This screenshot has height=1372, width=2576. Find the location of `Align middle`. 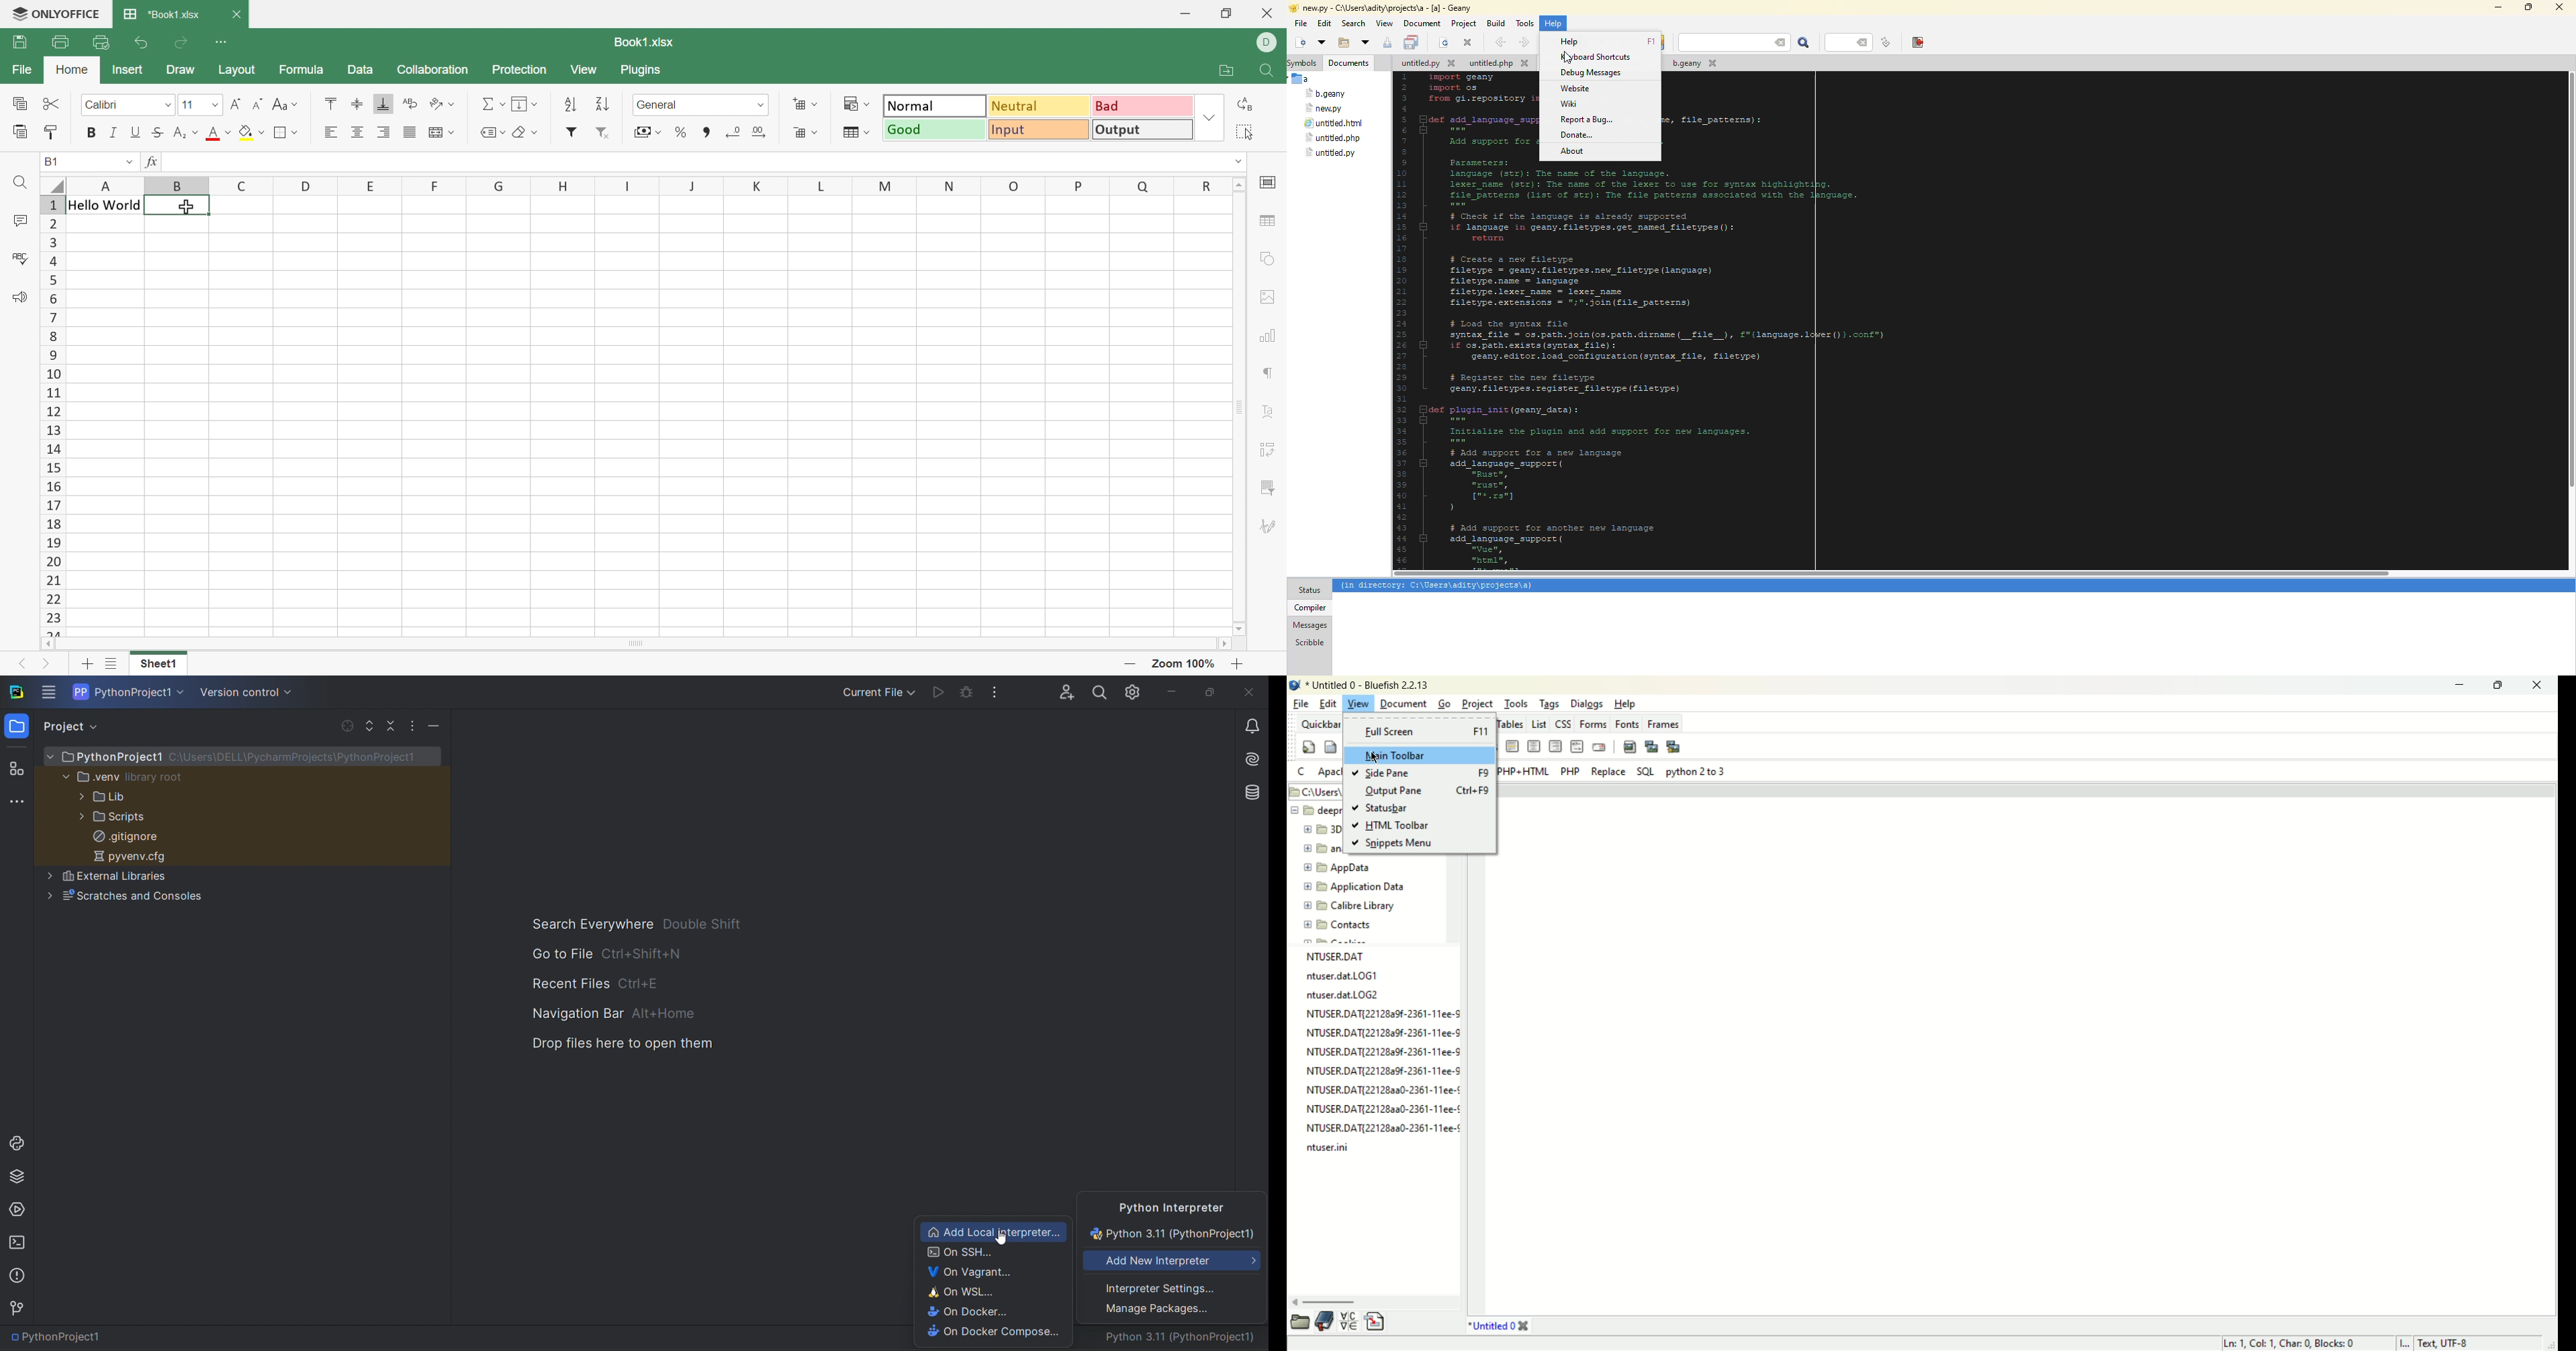

Align middle is located at coordinates (357, 104).